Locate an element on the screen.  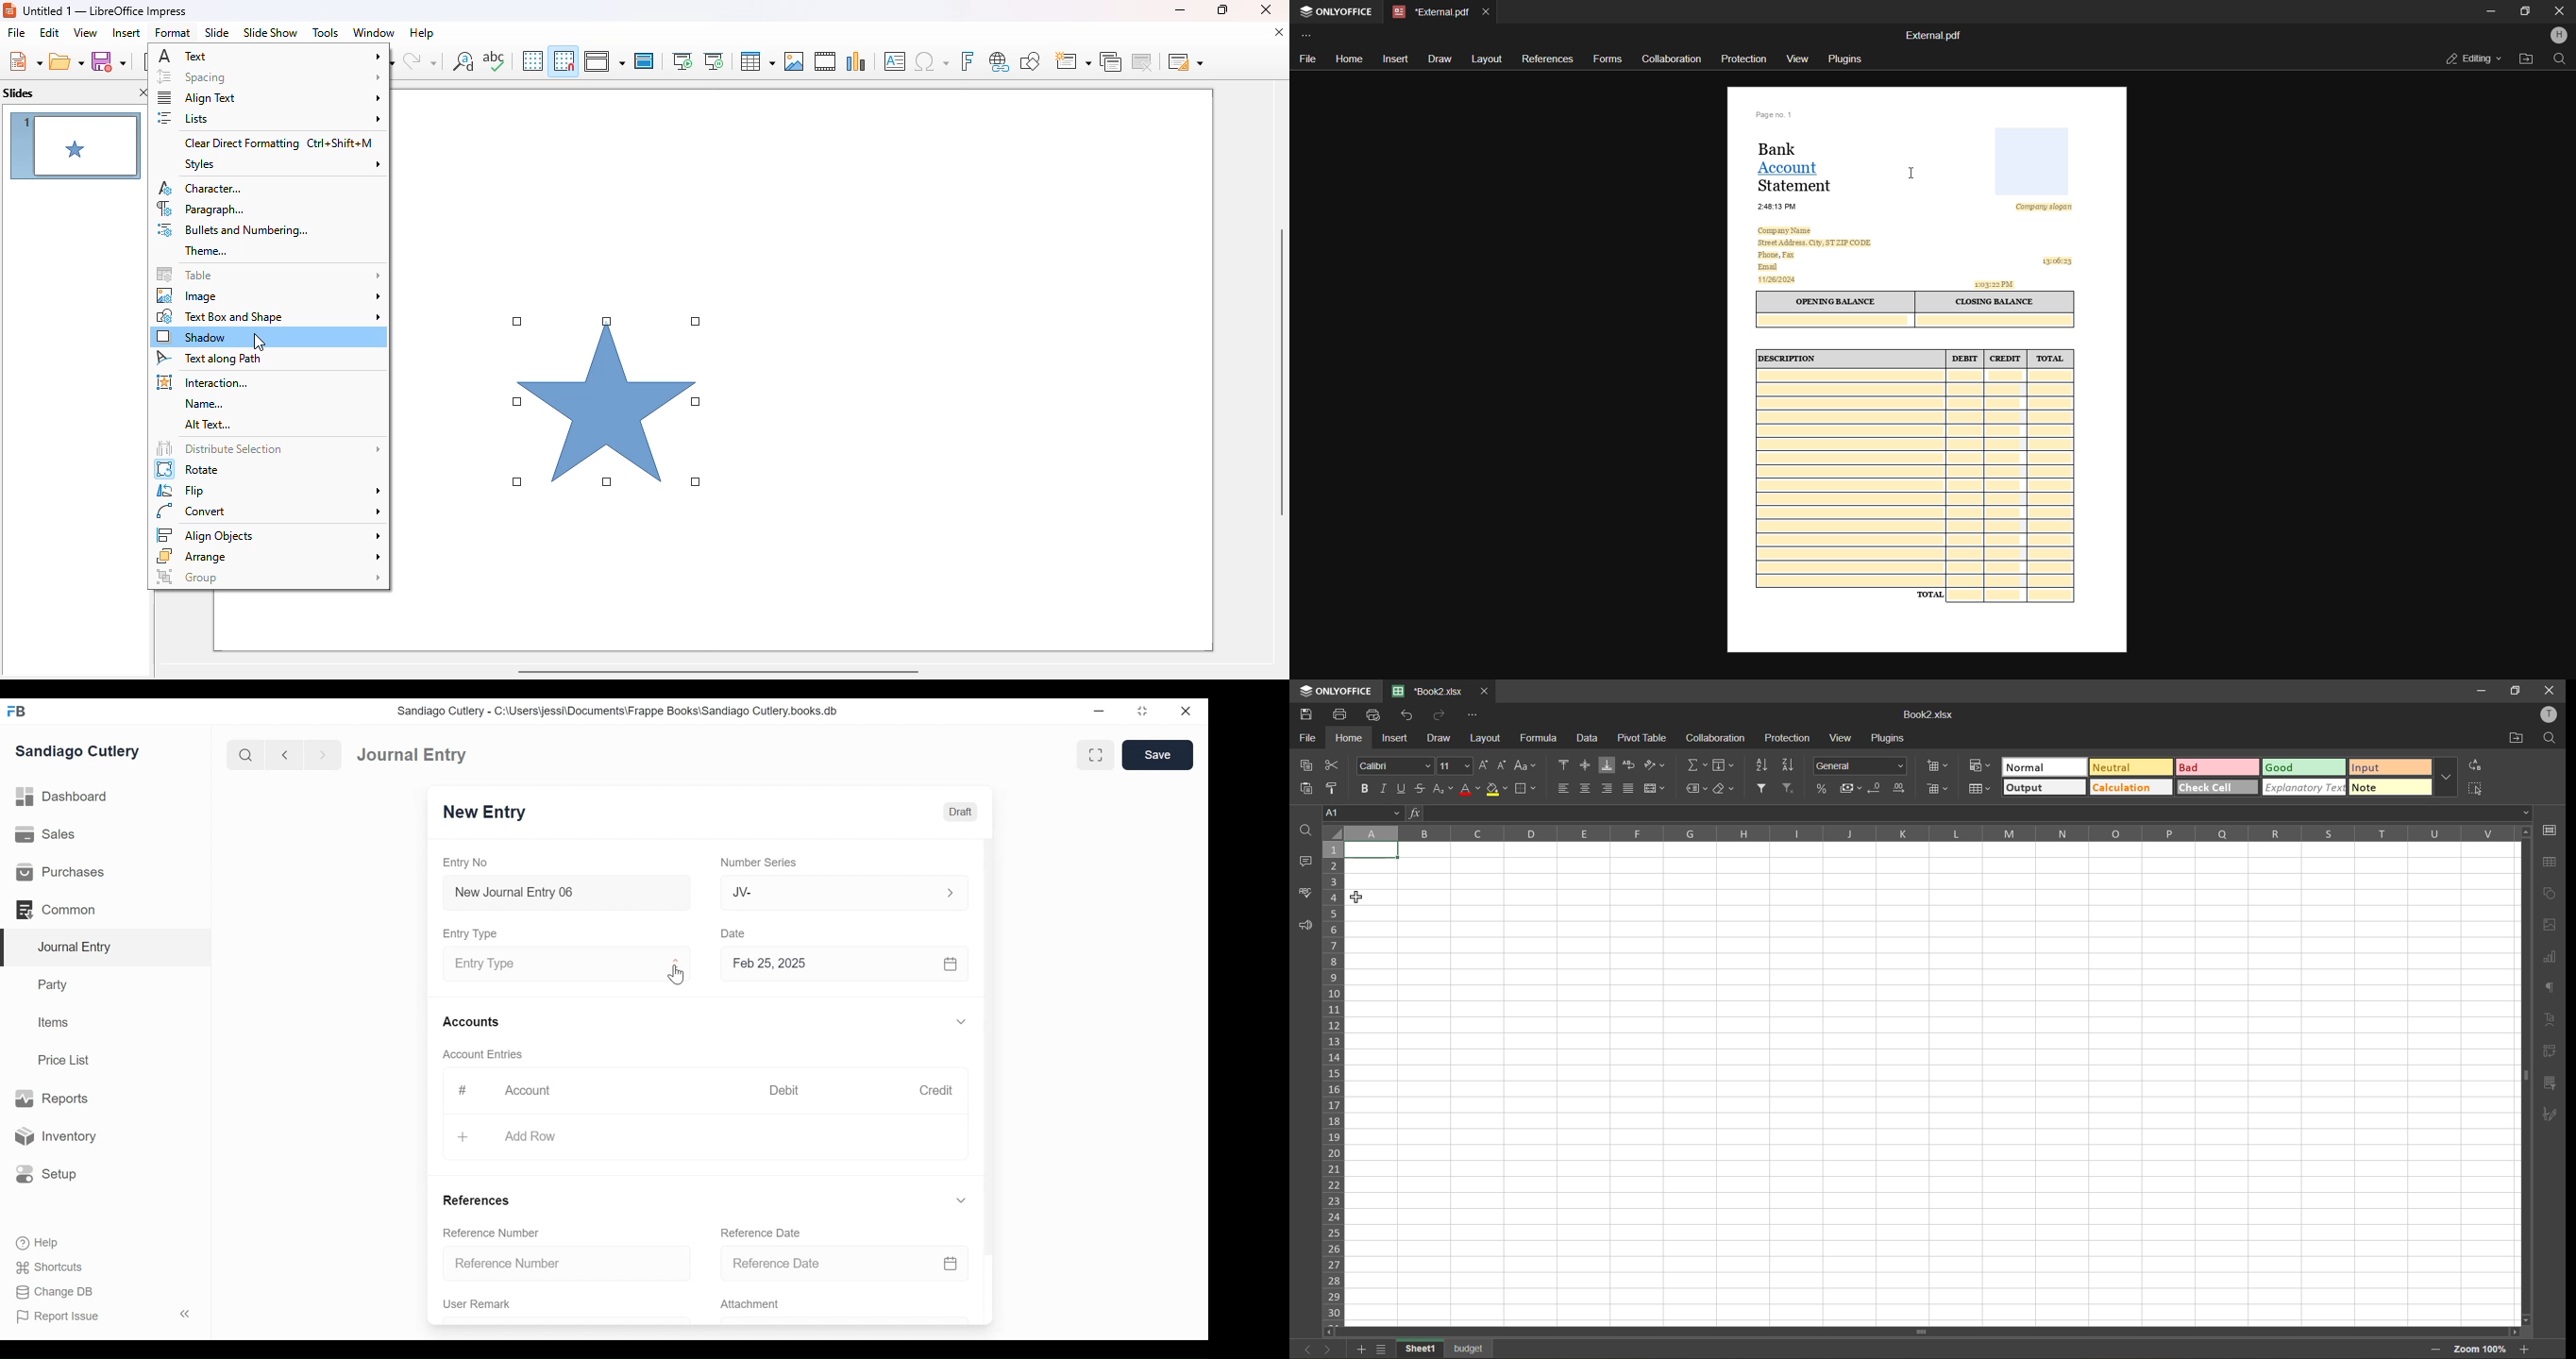
Price List is located at coordinates (68, 1060).